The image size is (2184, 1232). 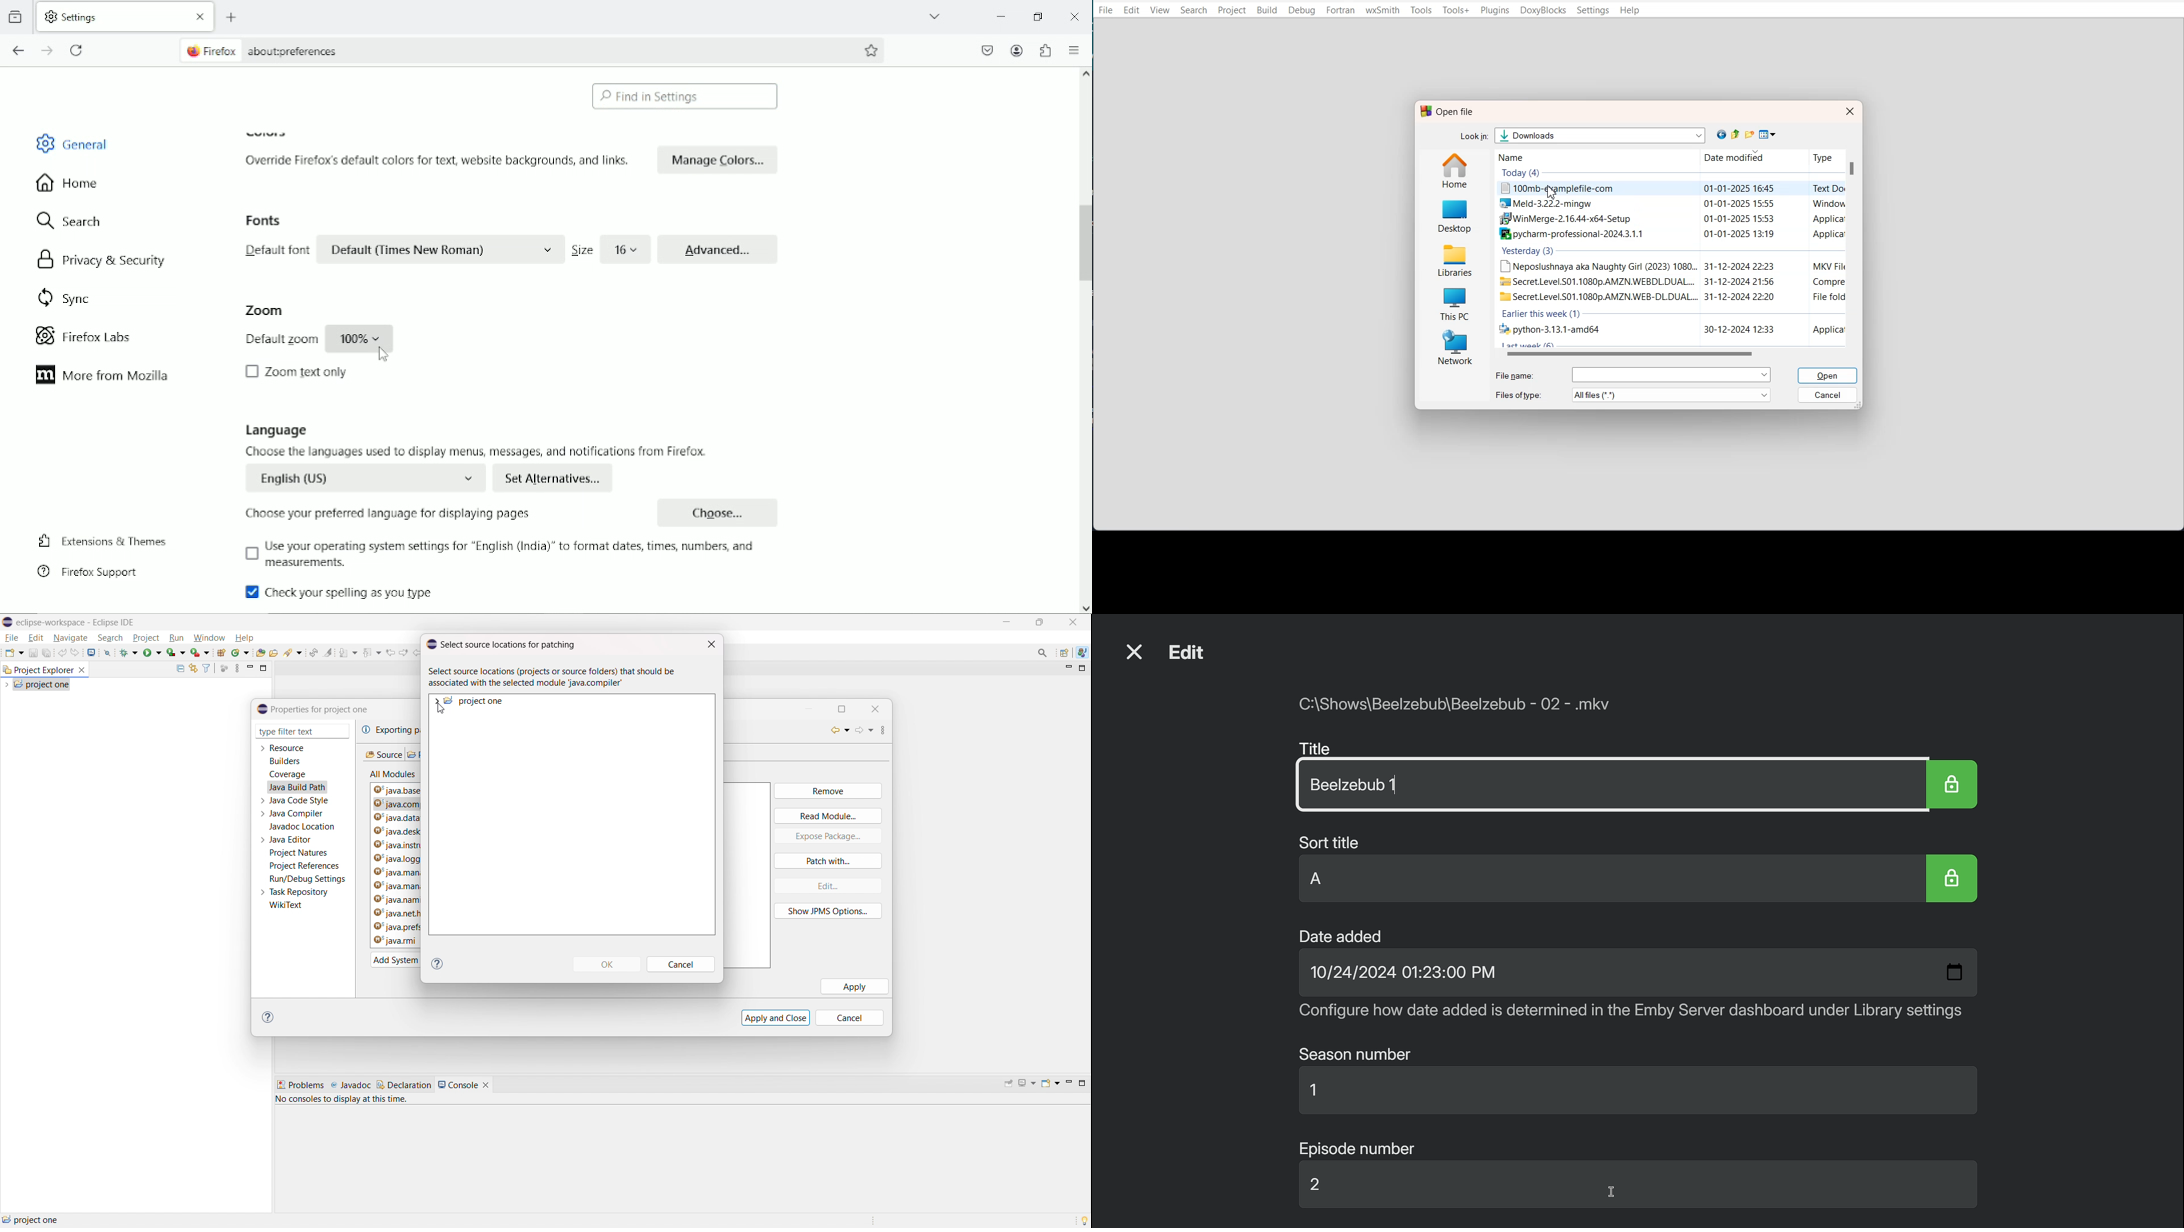 I want to click on Edit, so click(x=1132, y=10).